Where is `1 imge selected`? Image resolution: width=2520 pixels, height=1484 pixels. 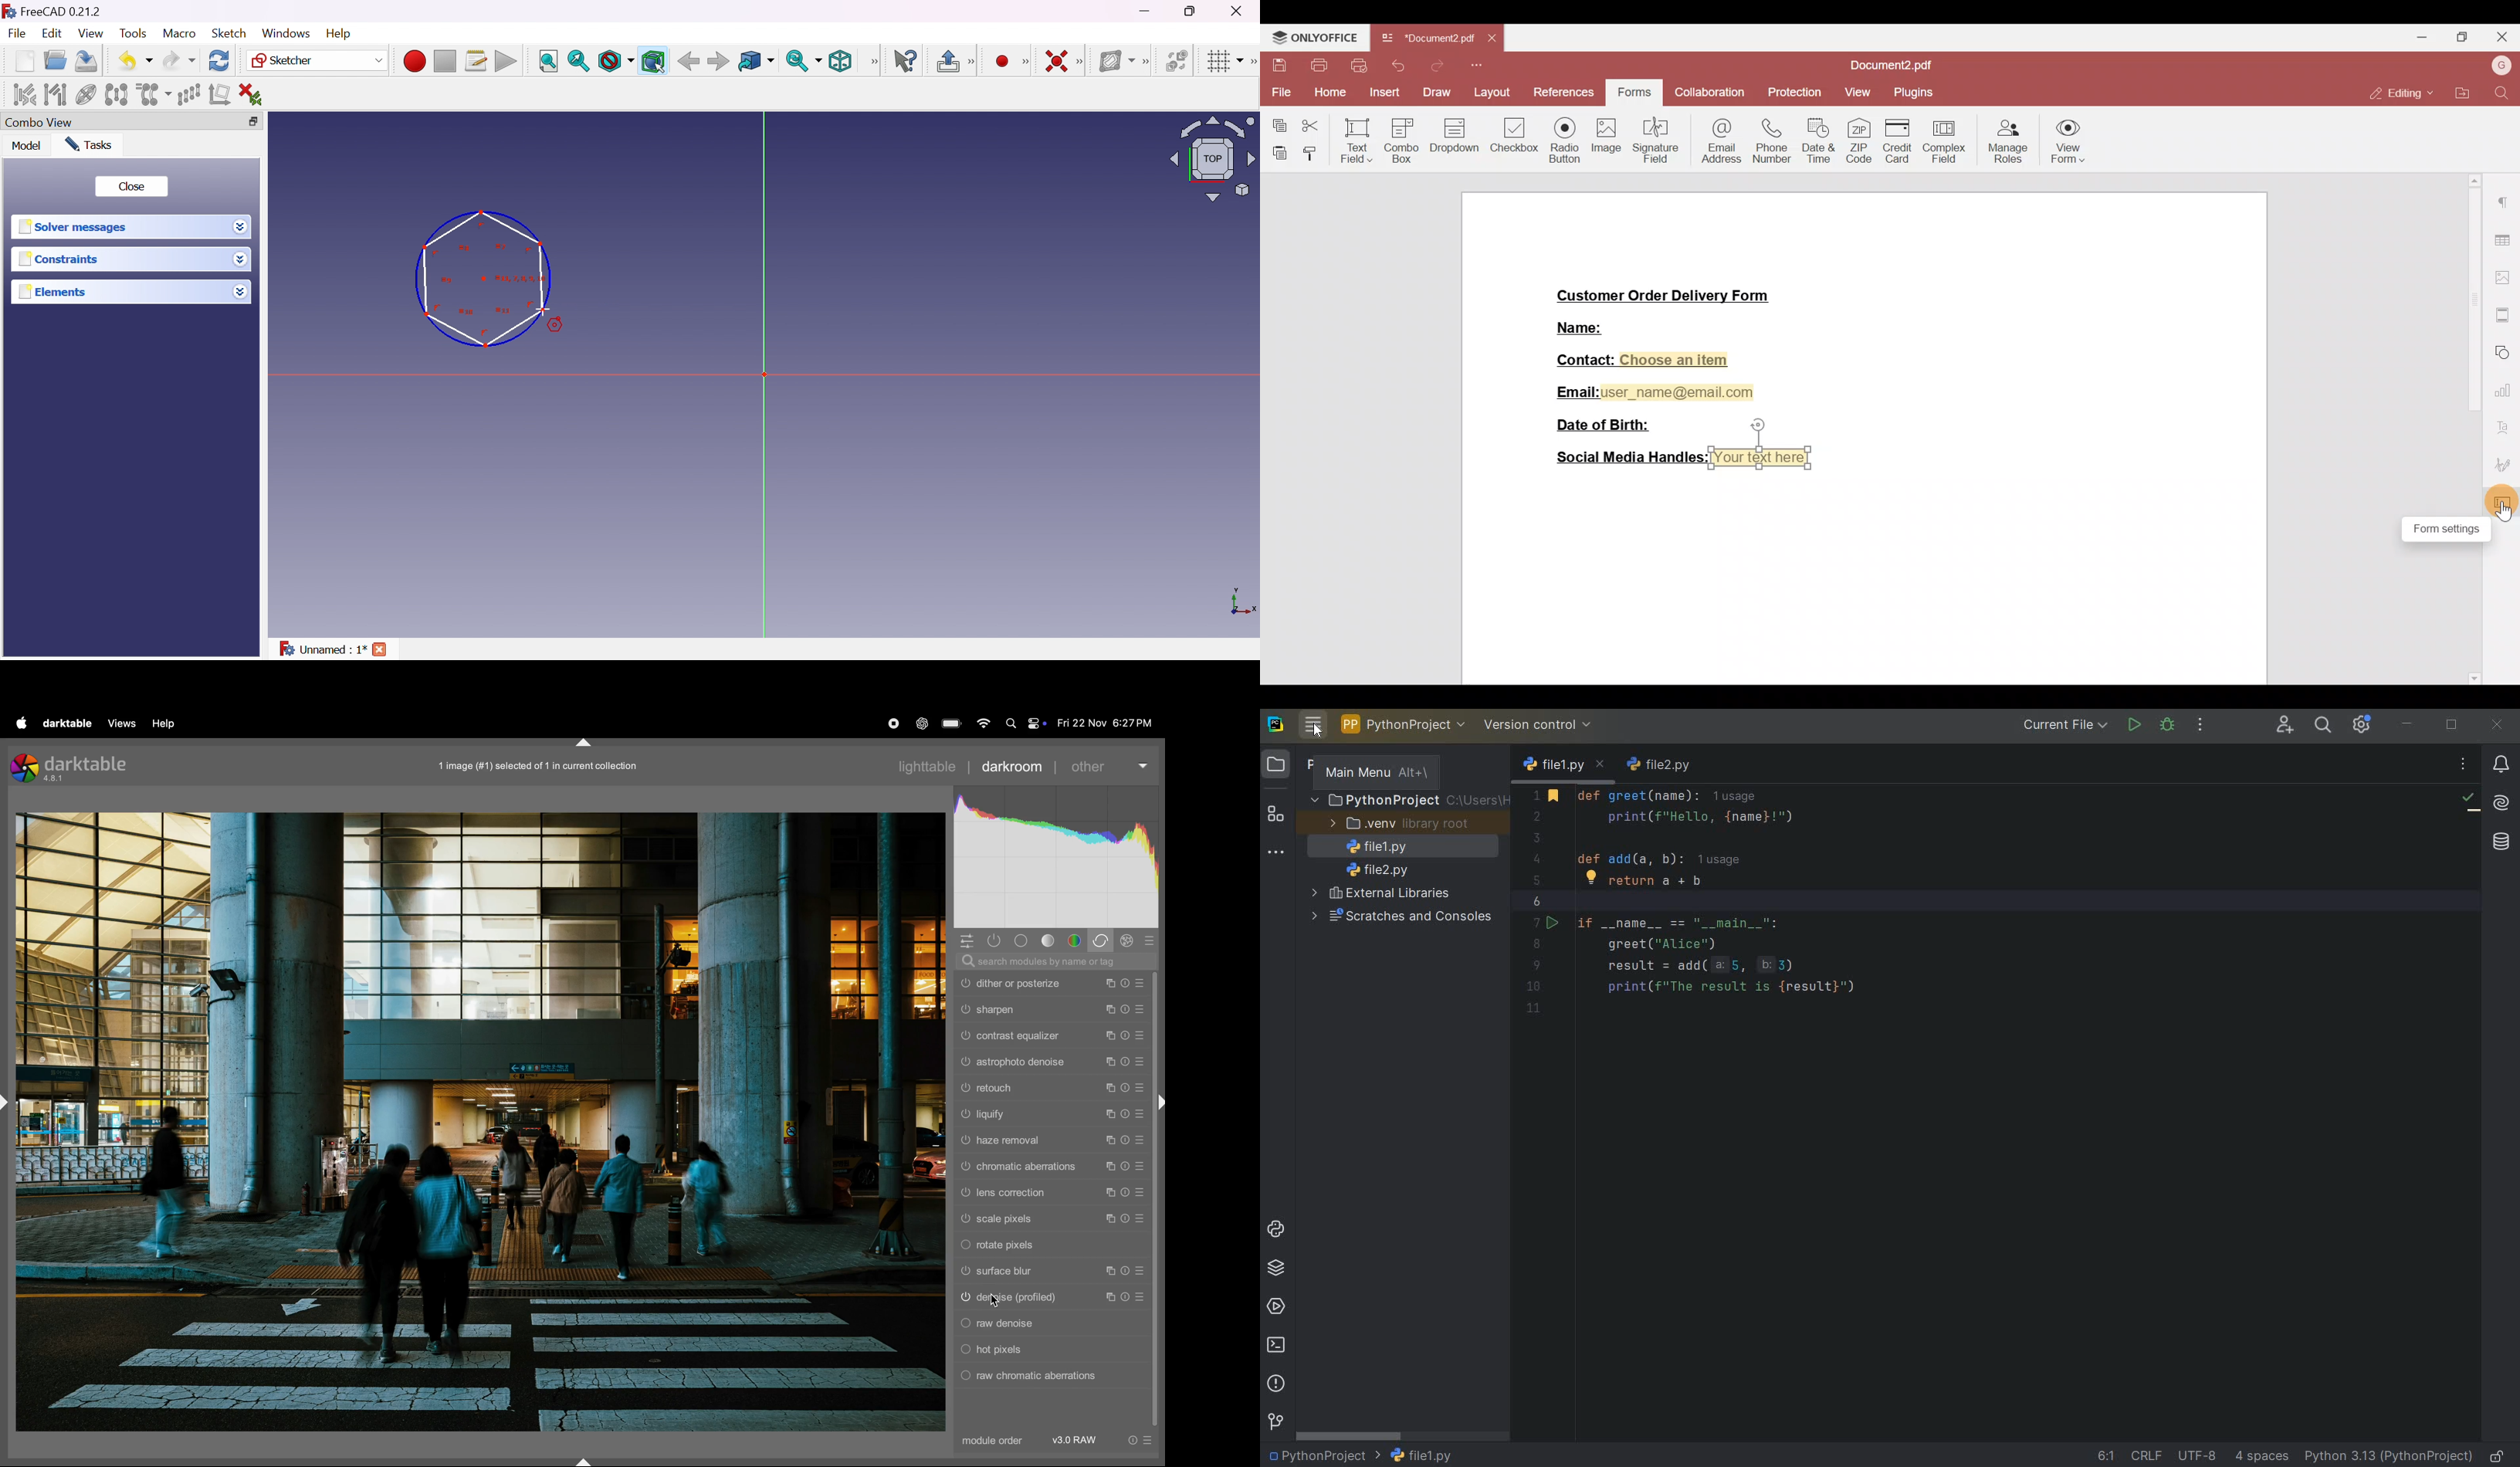 1 imge selected is located at coordinates (541, 765).